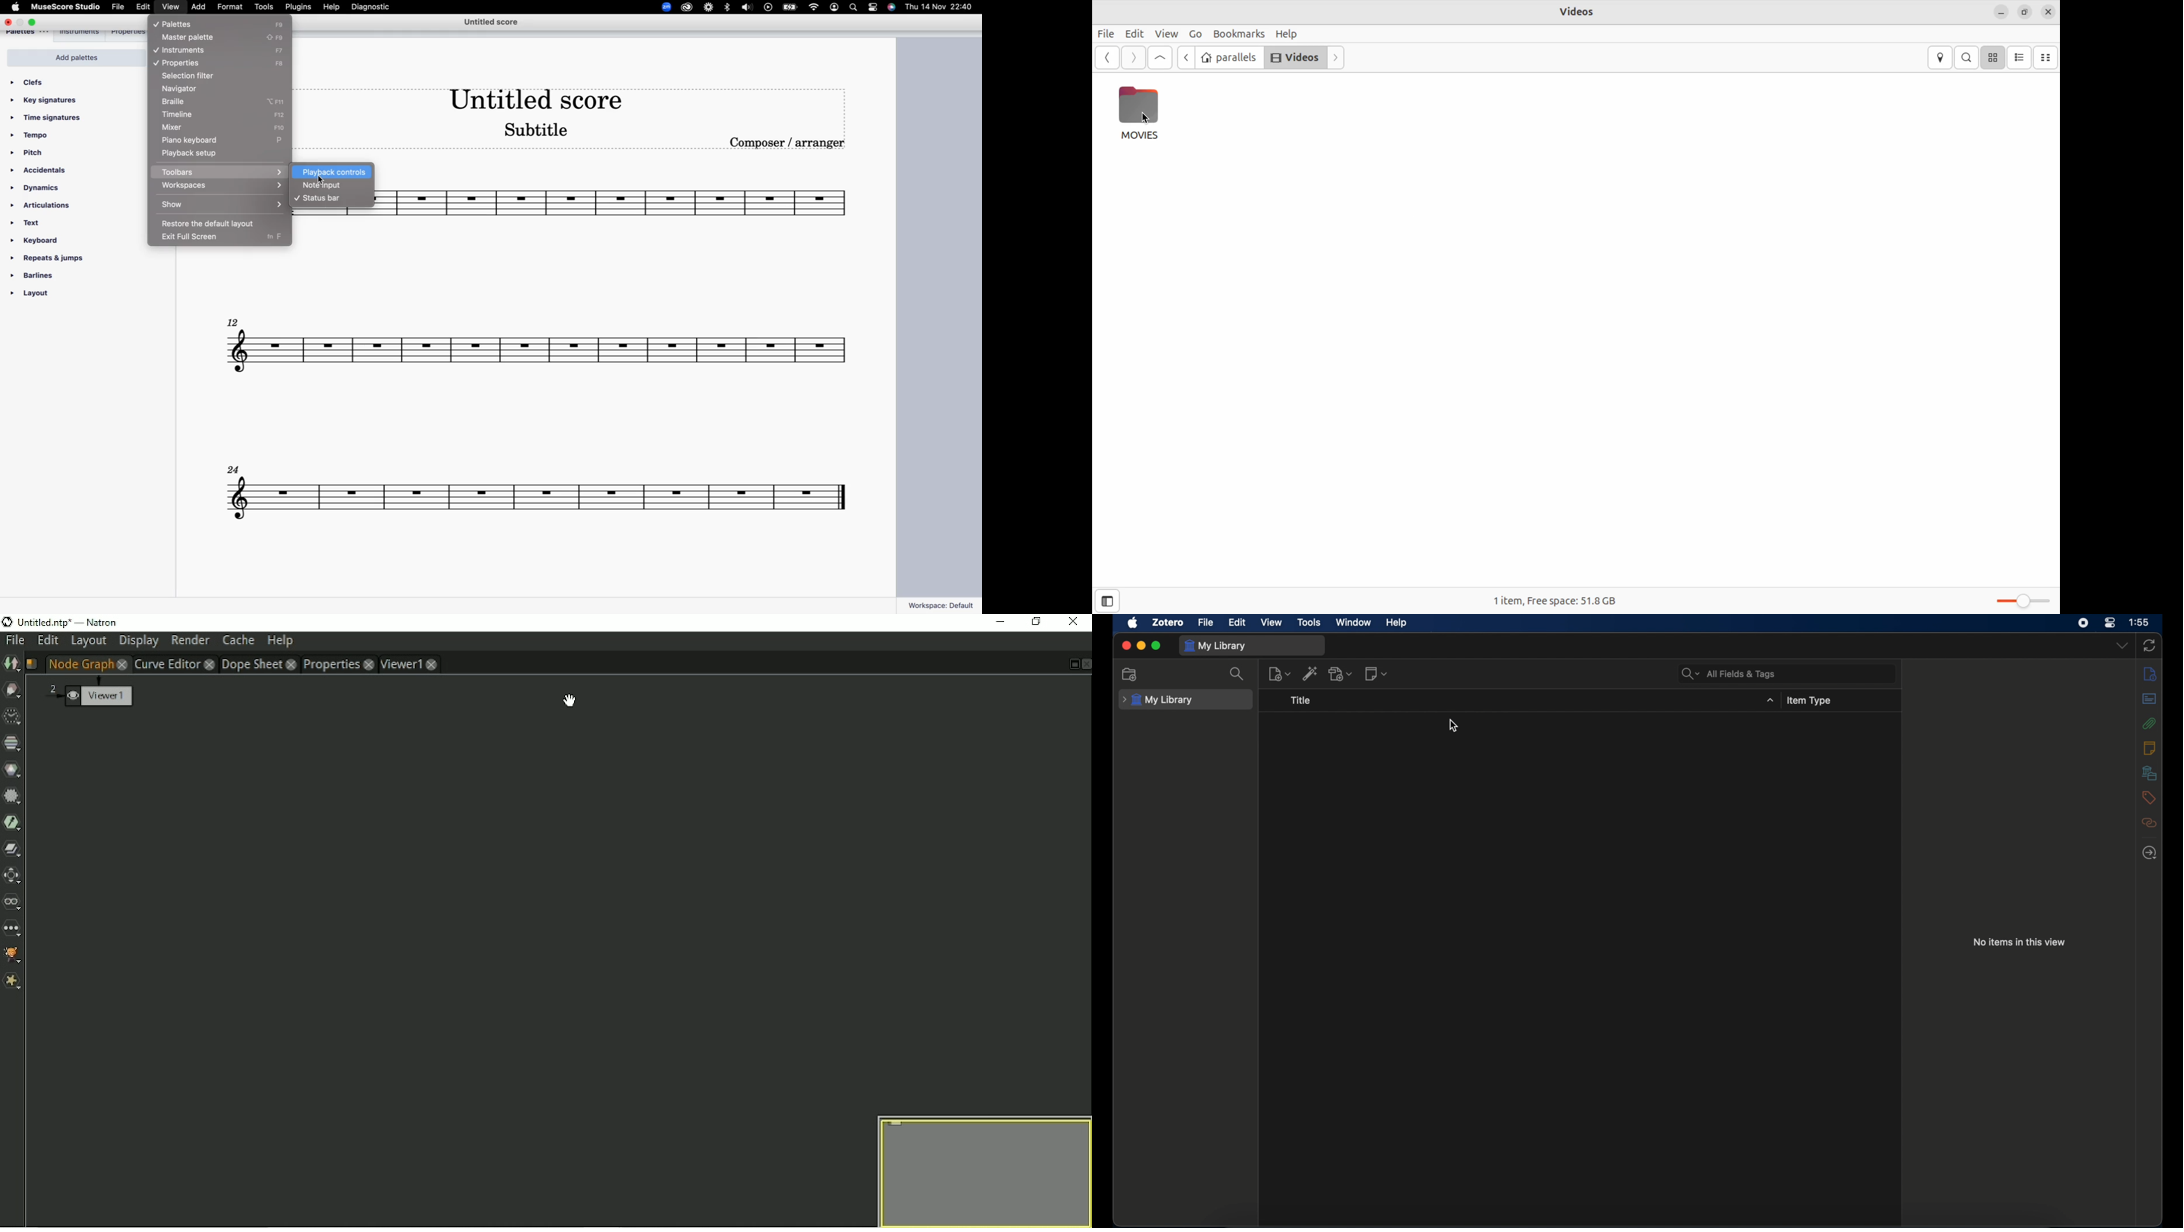 Image resolution: width=2184 pixels, height=1232 pixels. Describe the element at coordinates (1301, 700) in the screenshot. I see `title` at that location.